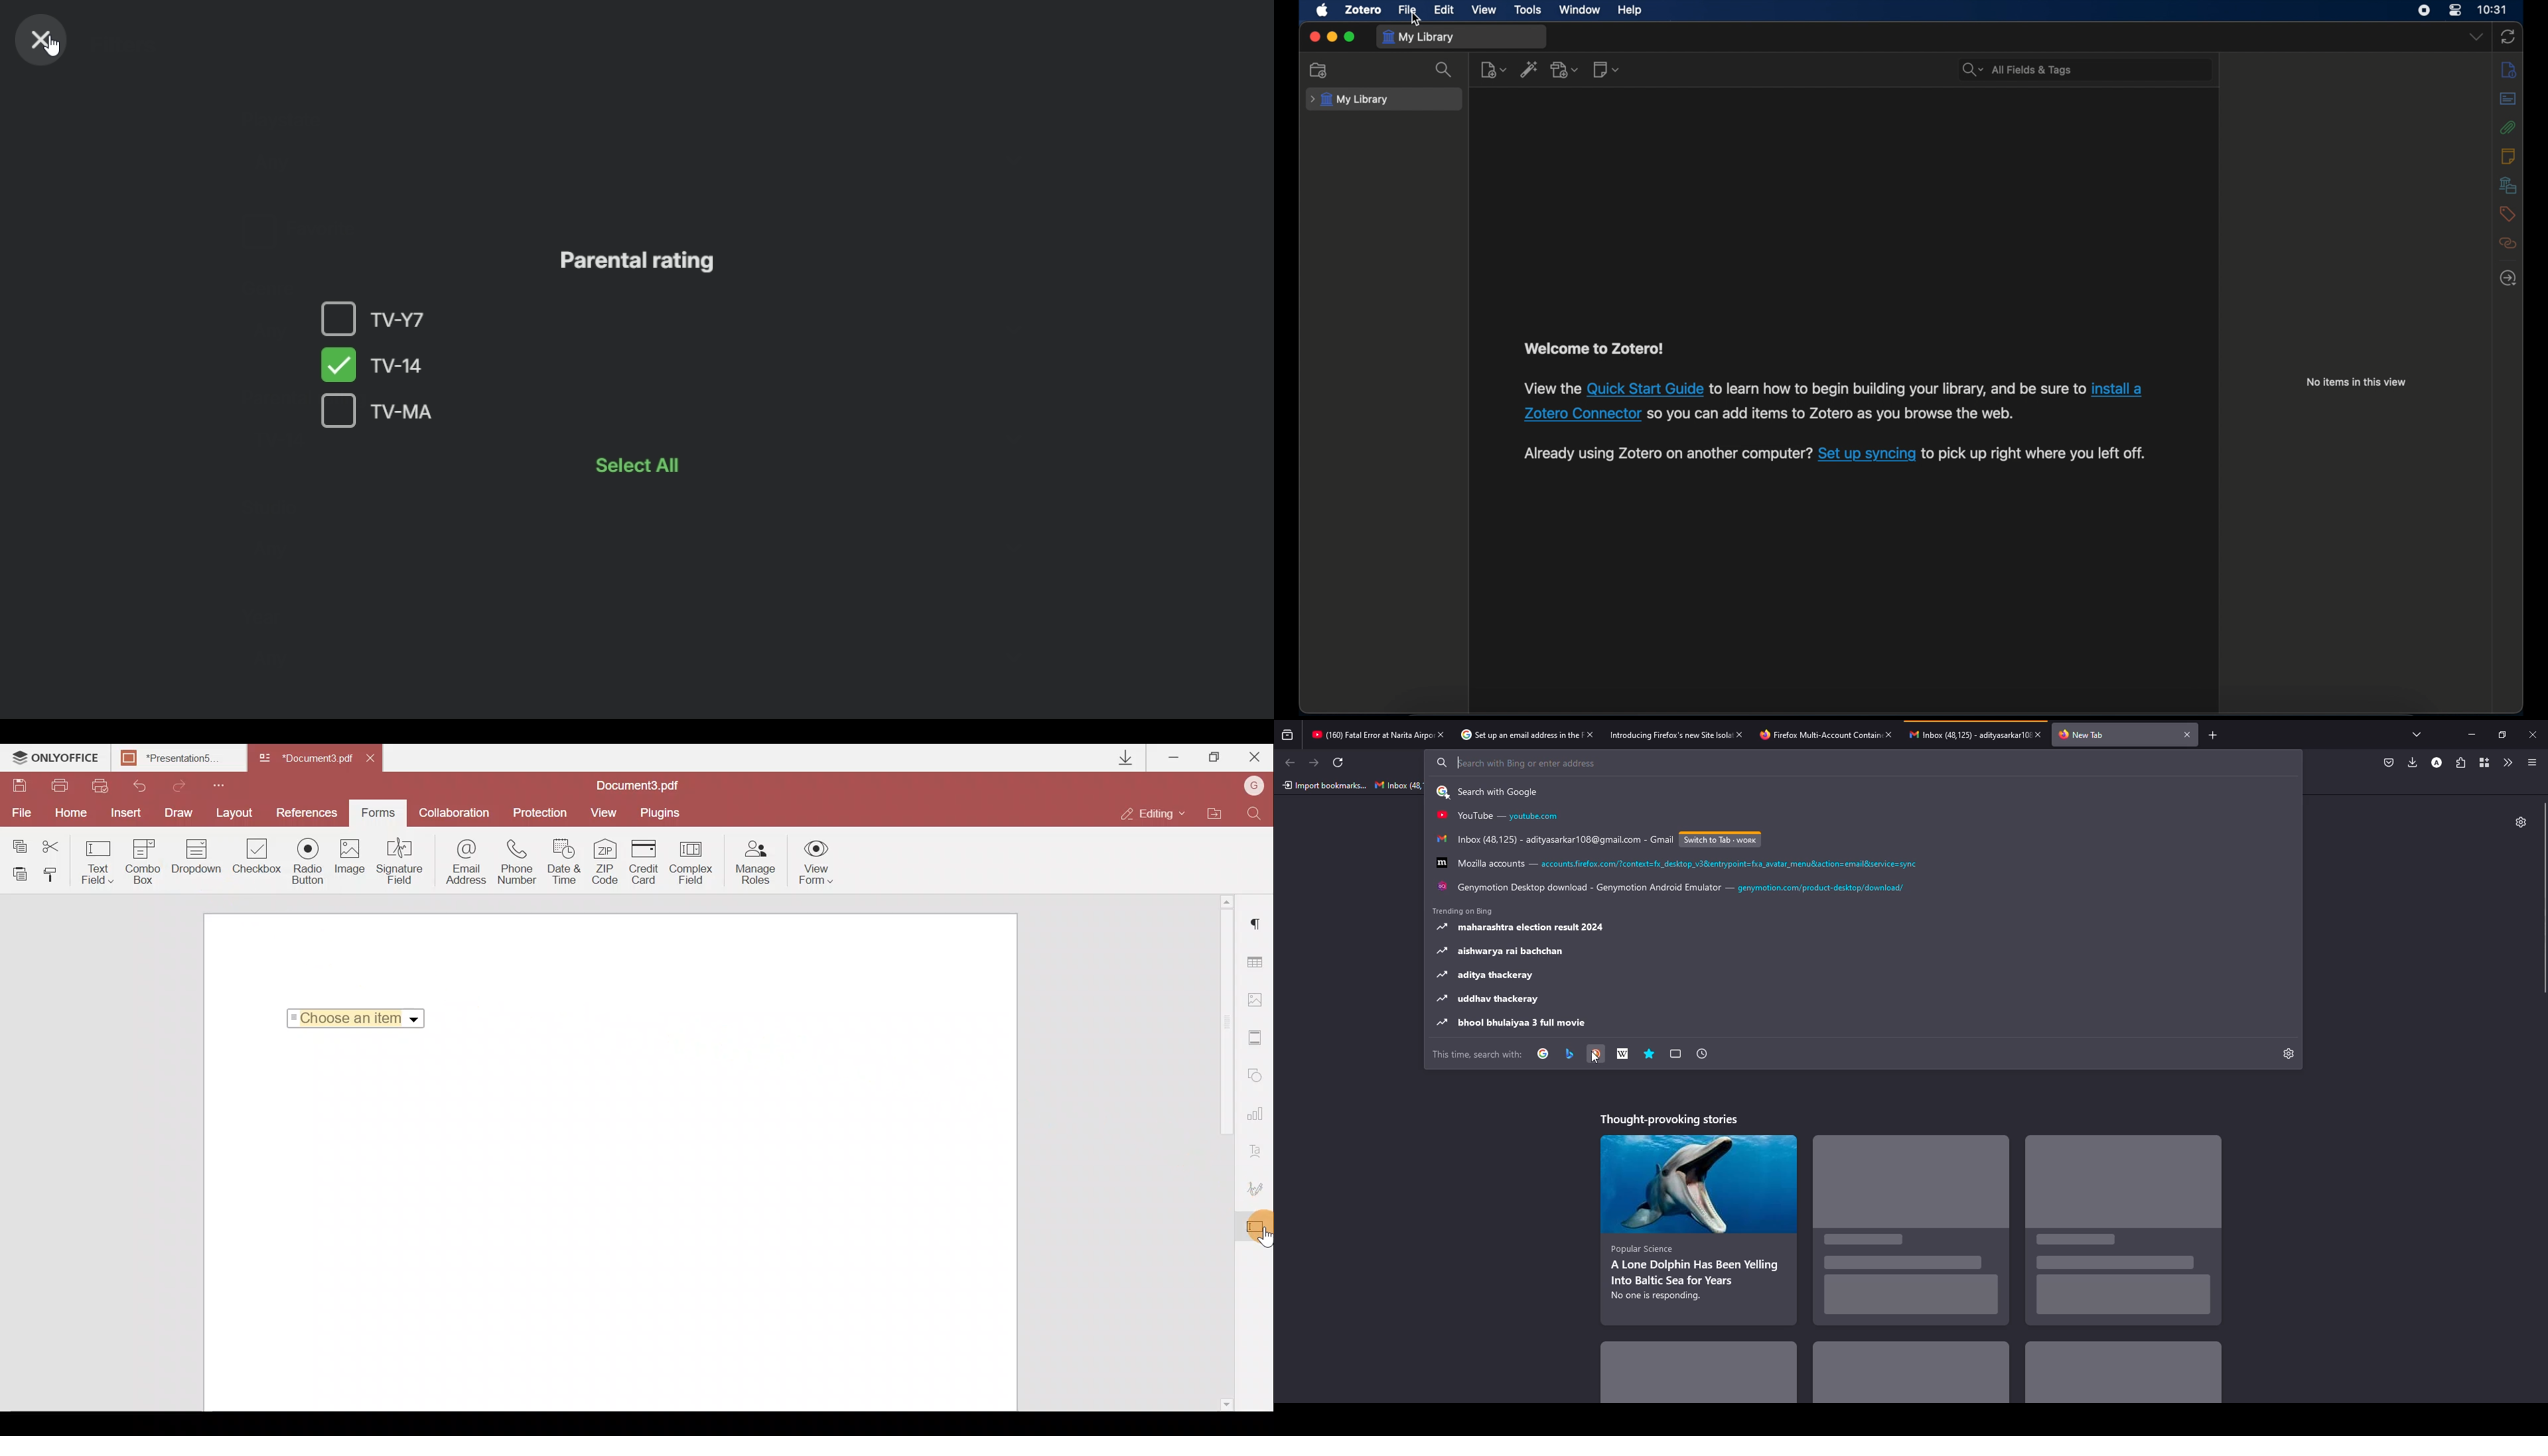 This screenshot has width=2548, height=1456. What do you see at coordinates (1259, 922) in the screenshot?
I see `Paragraph settings` at bounding box center [1259, 922].